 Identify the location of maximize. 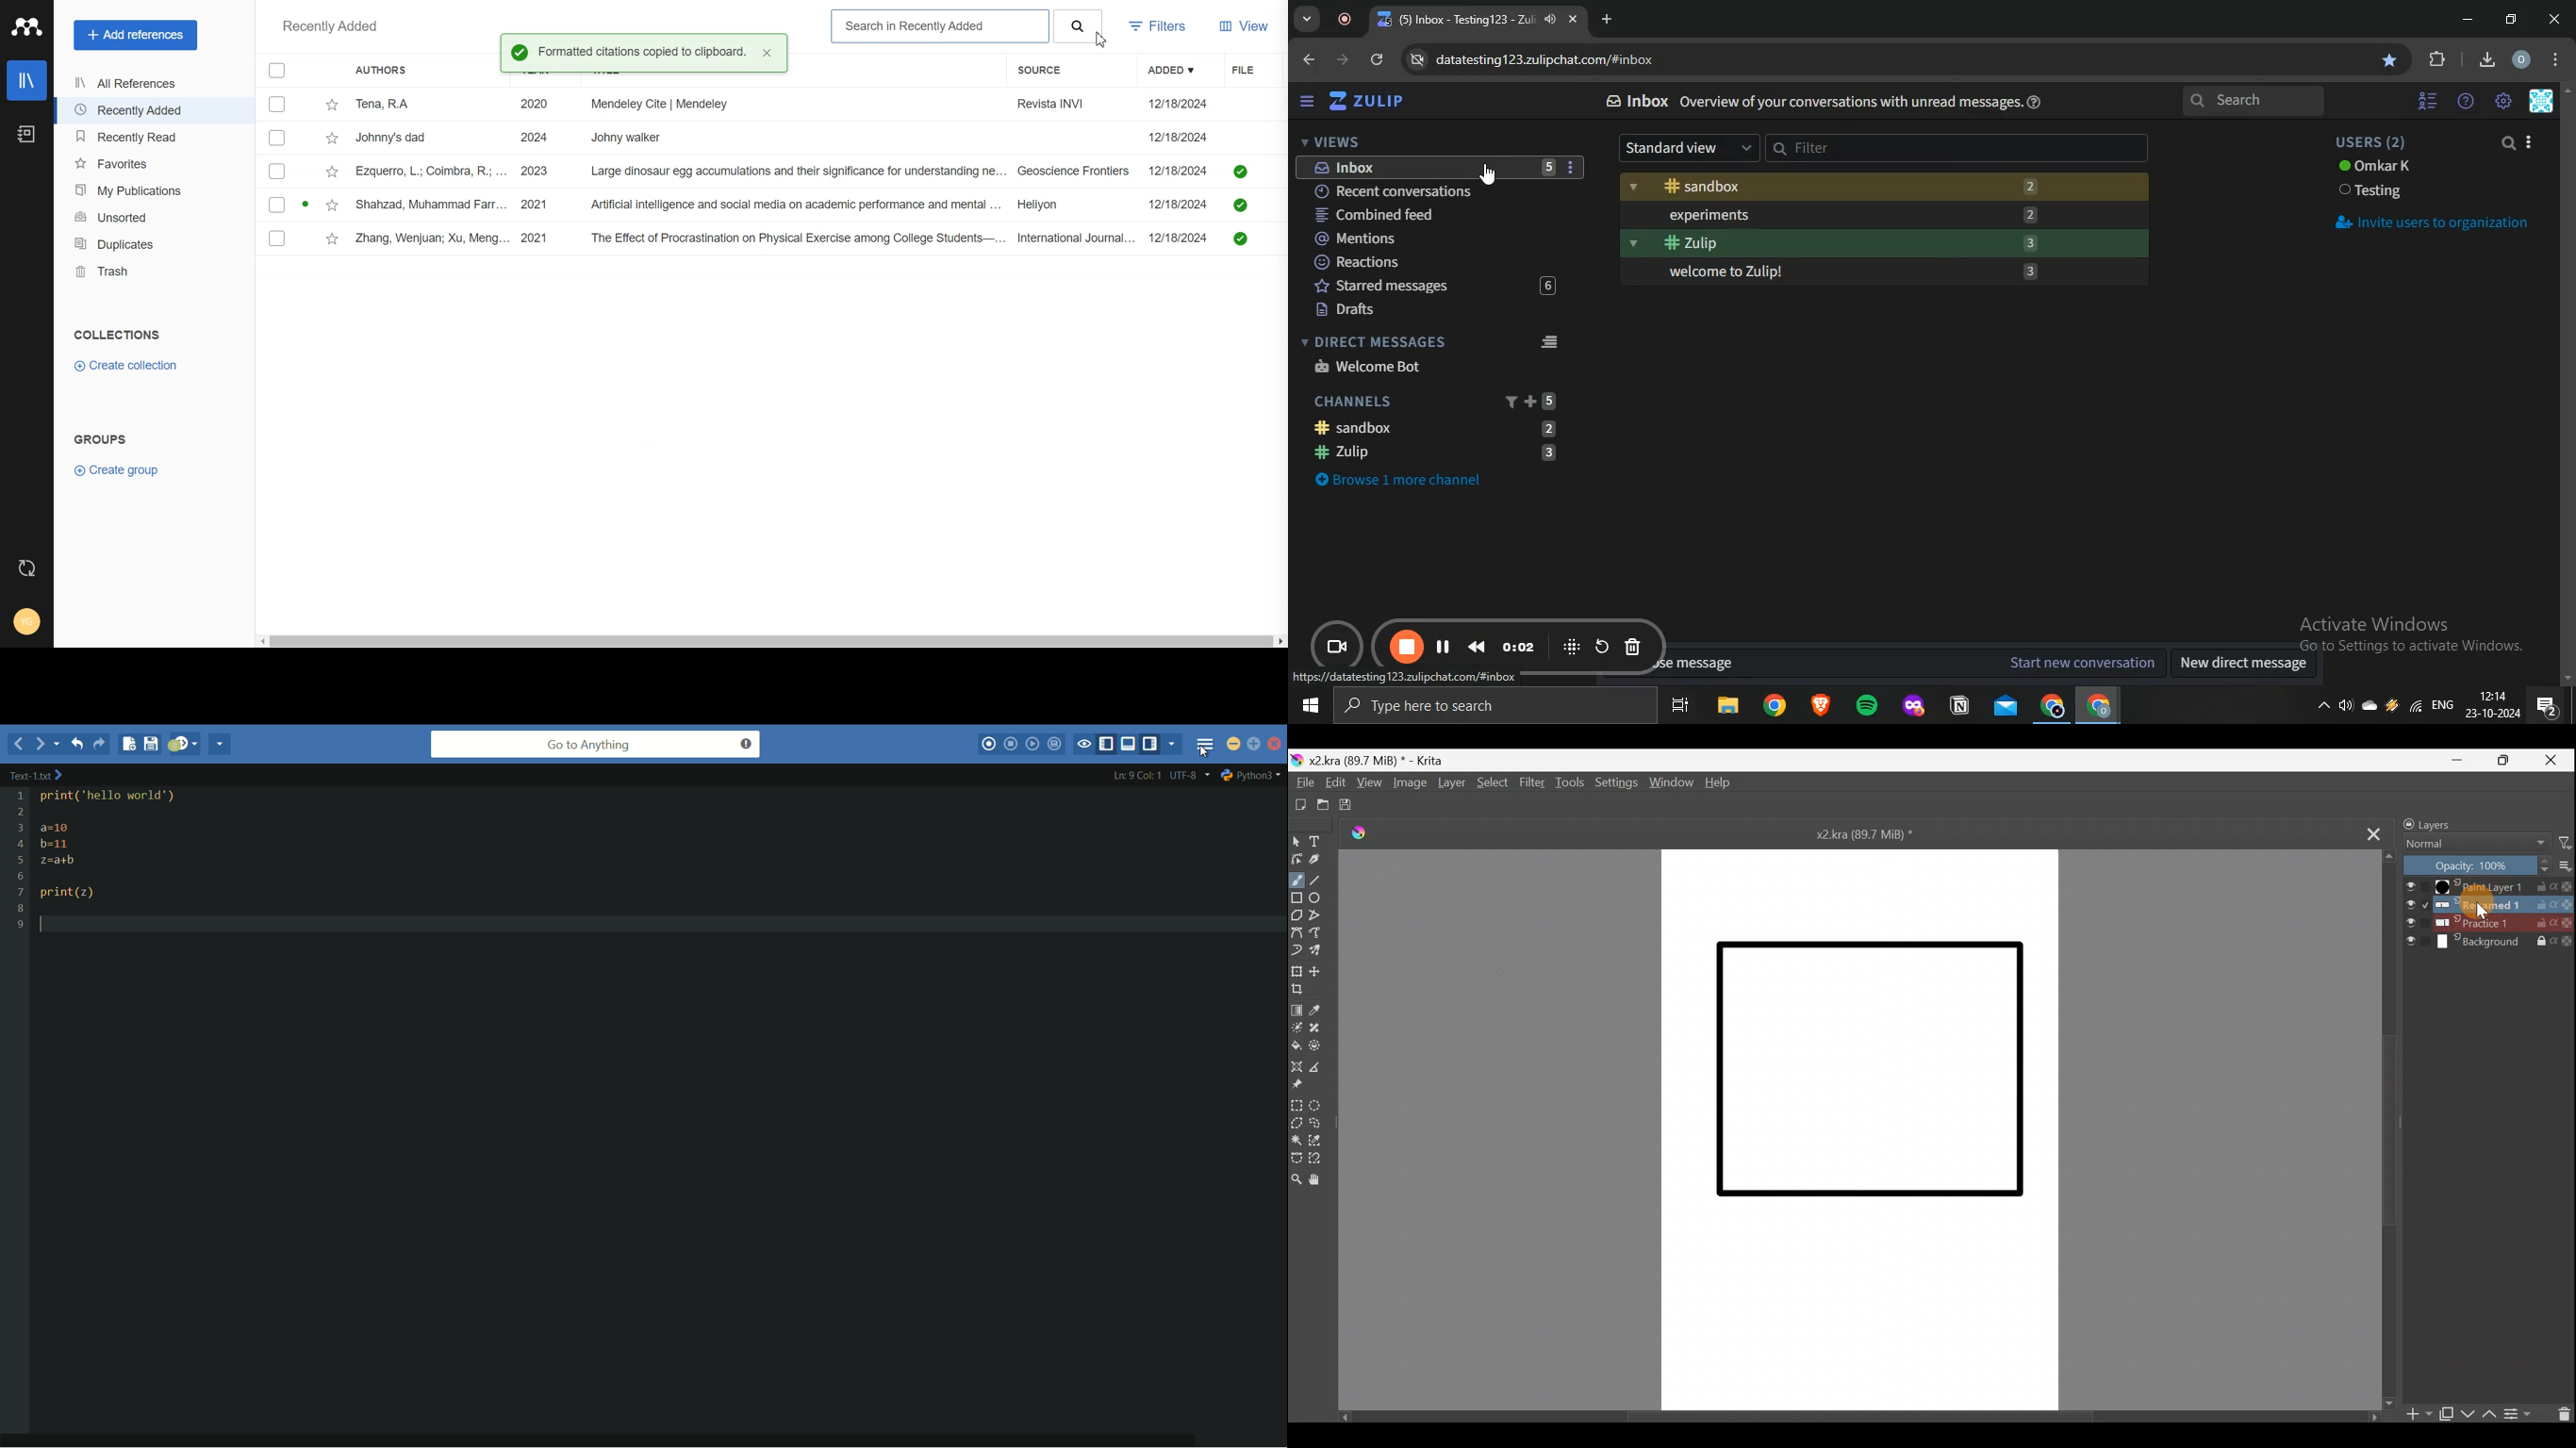
(1255, 745).